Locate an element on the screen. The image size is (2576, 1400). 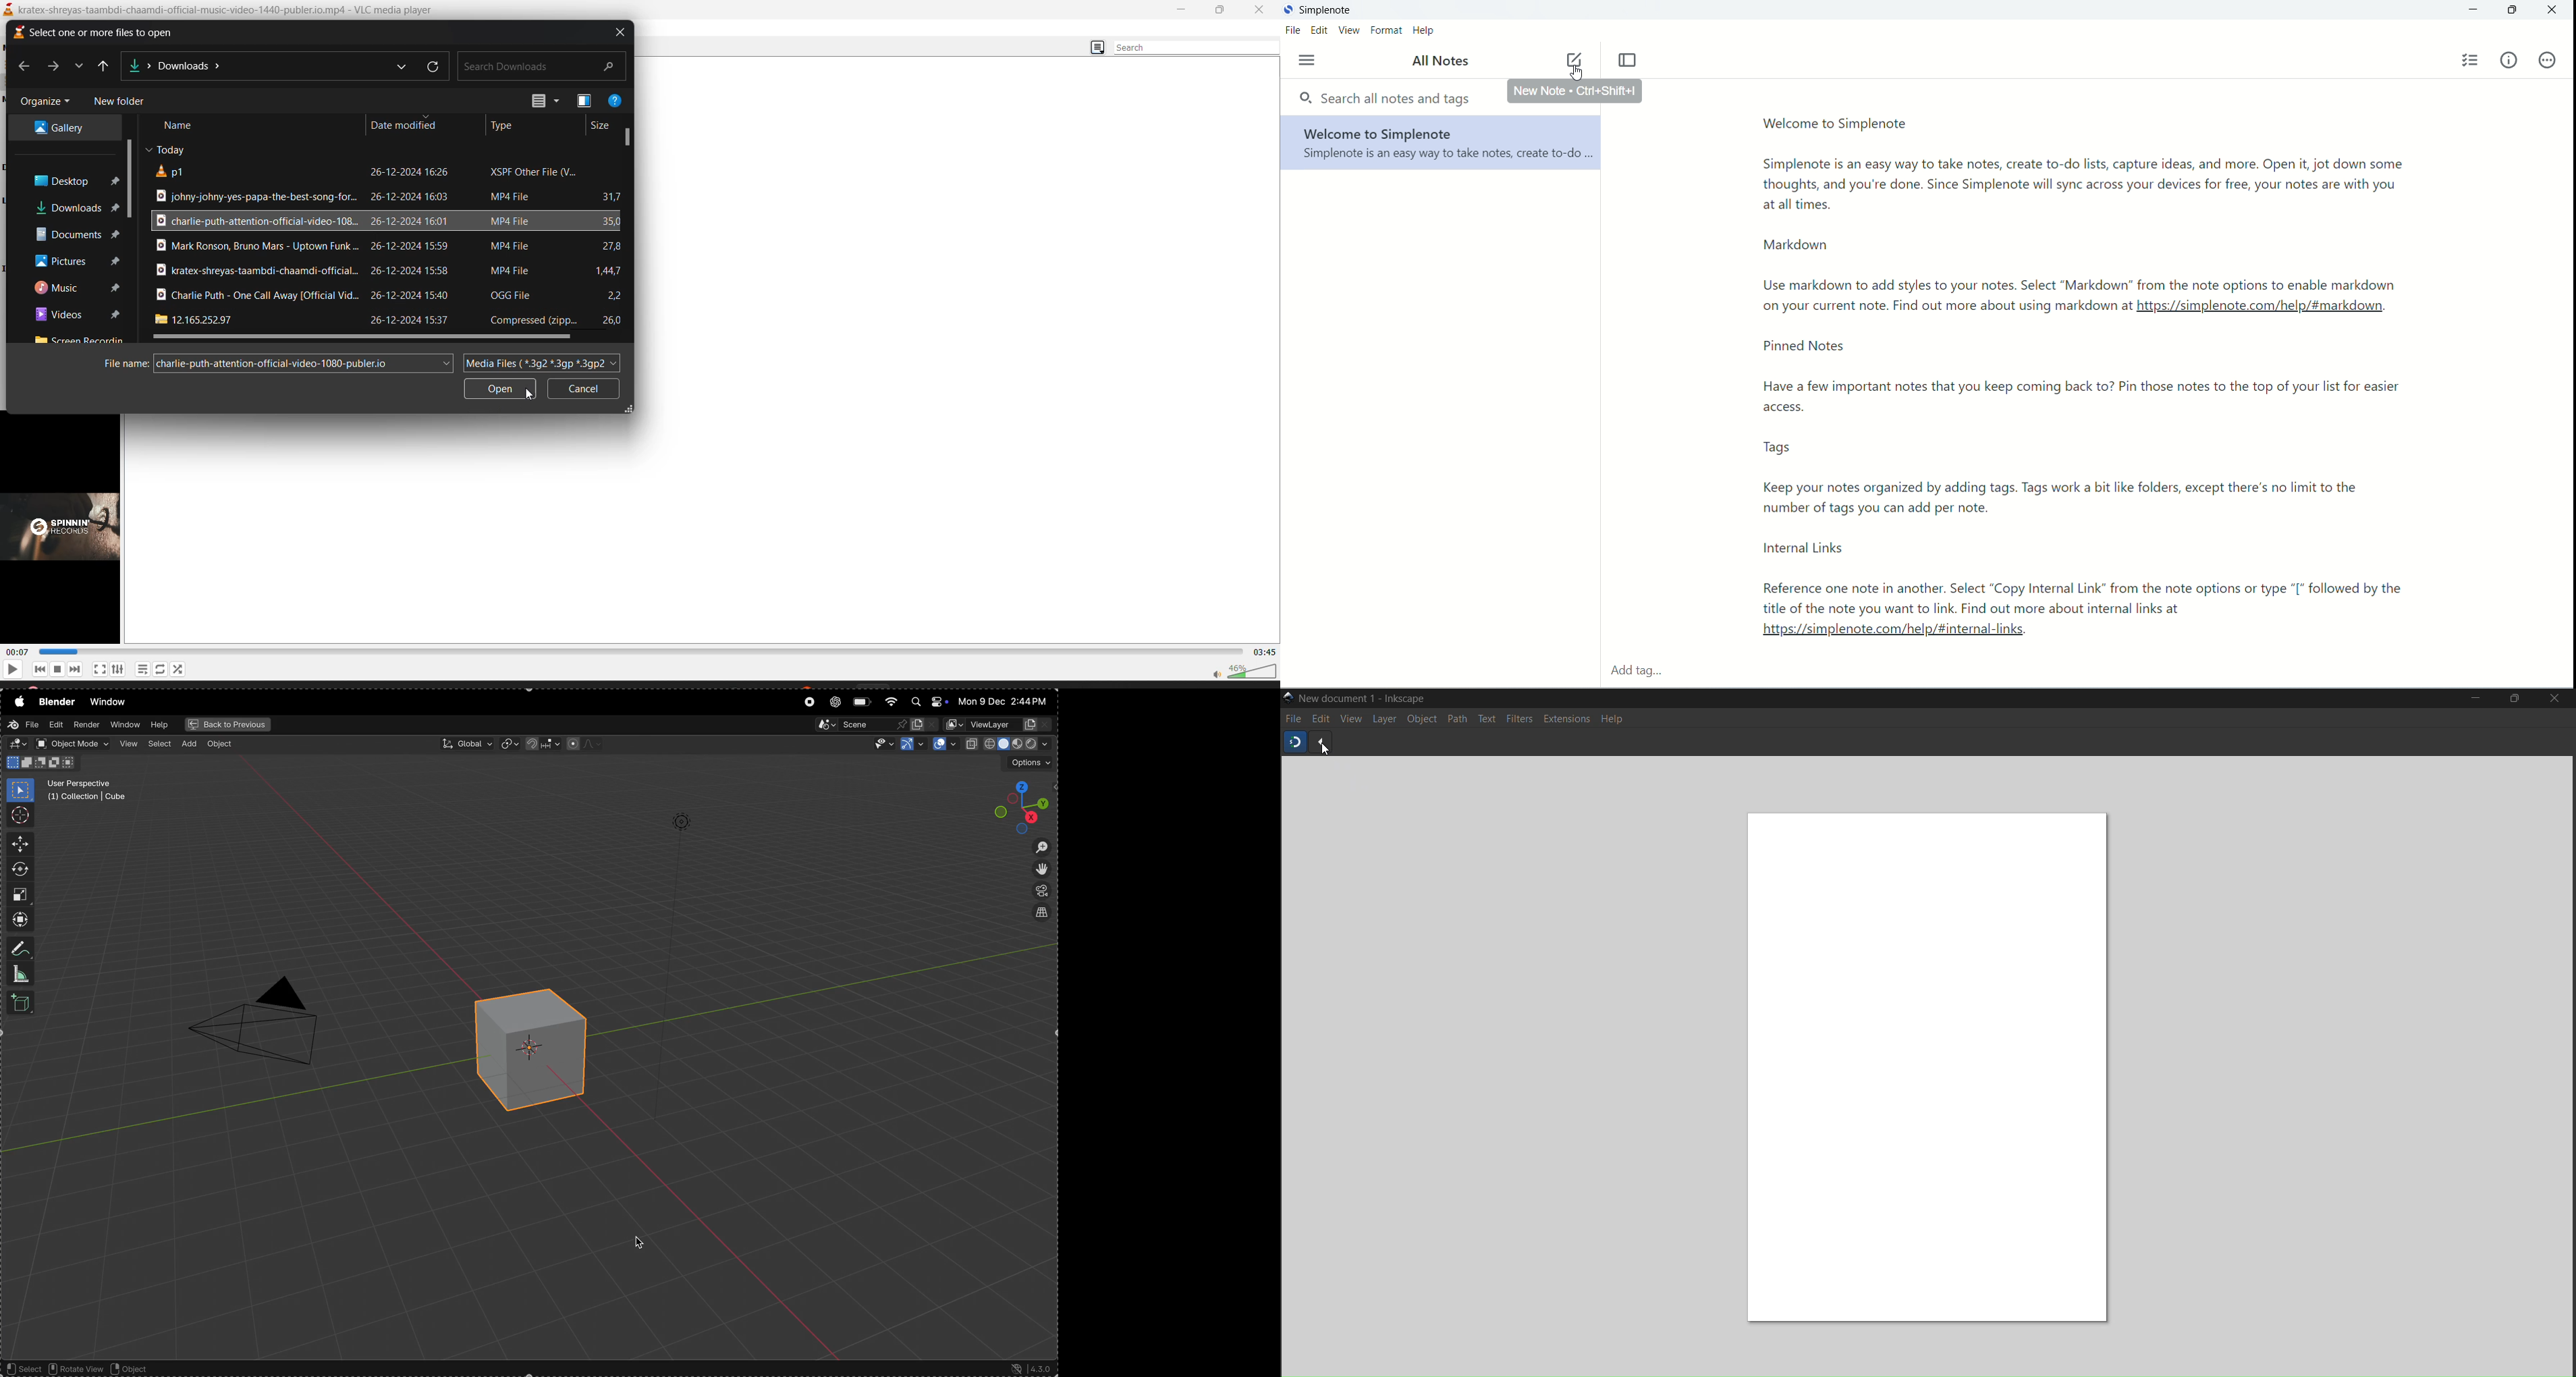
previous is located at coordinates (40, 669).